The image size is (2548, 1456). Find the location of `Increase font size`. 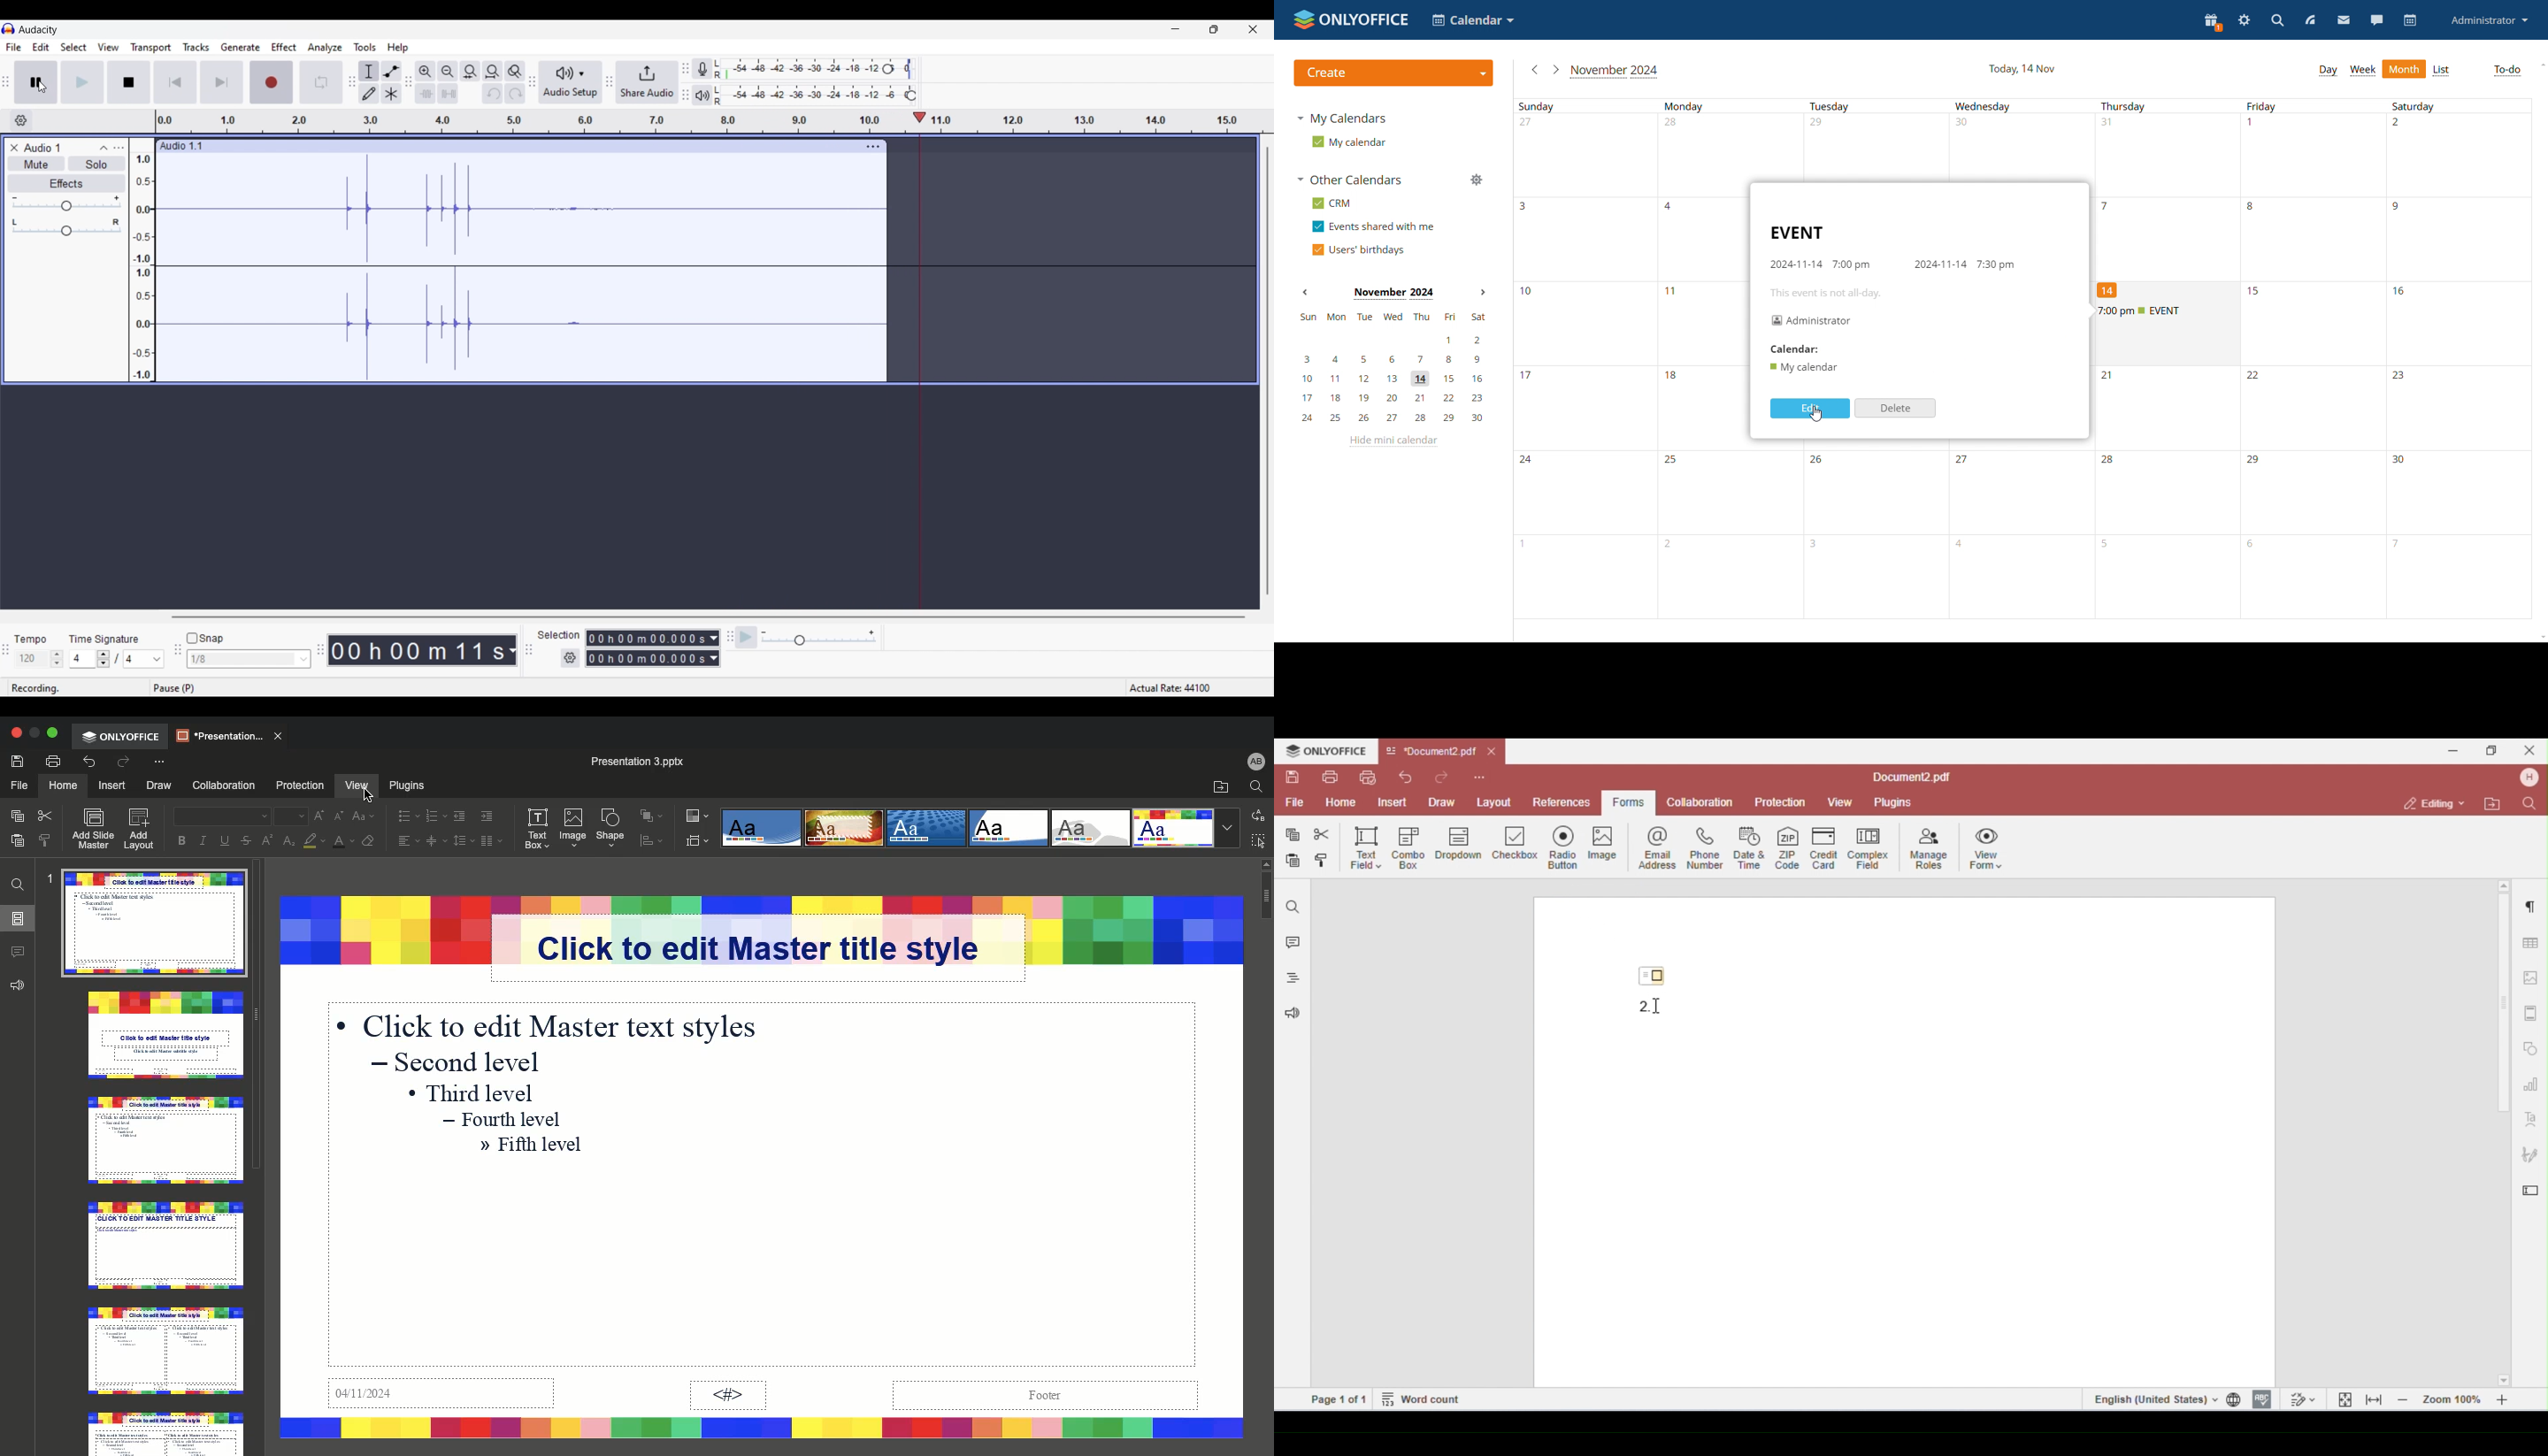

Increase font size is located at coordinates (318, 816).